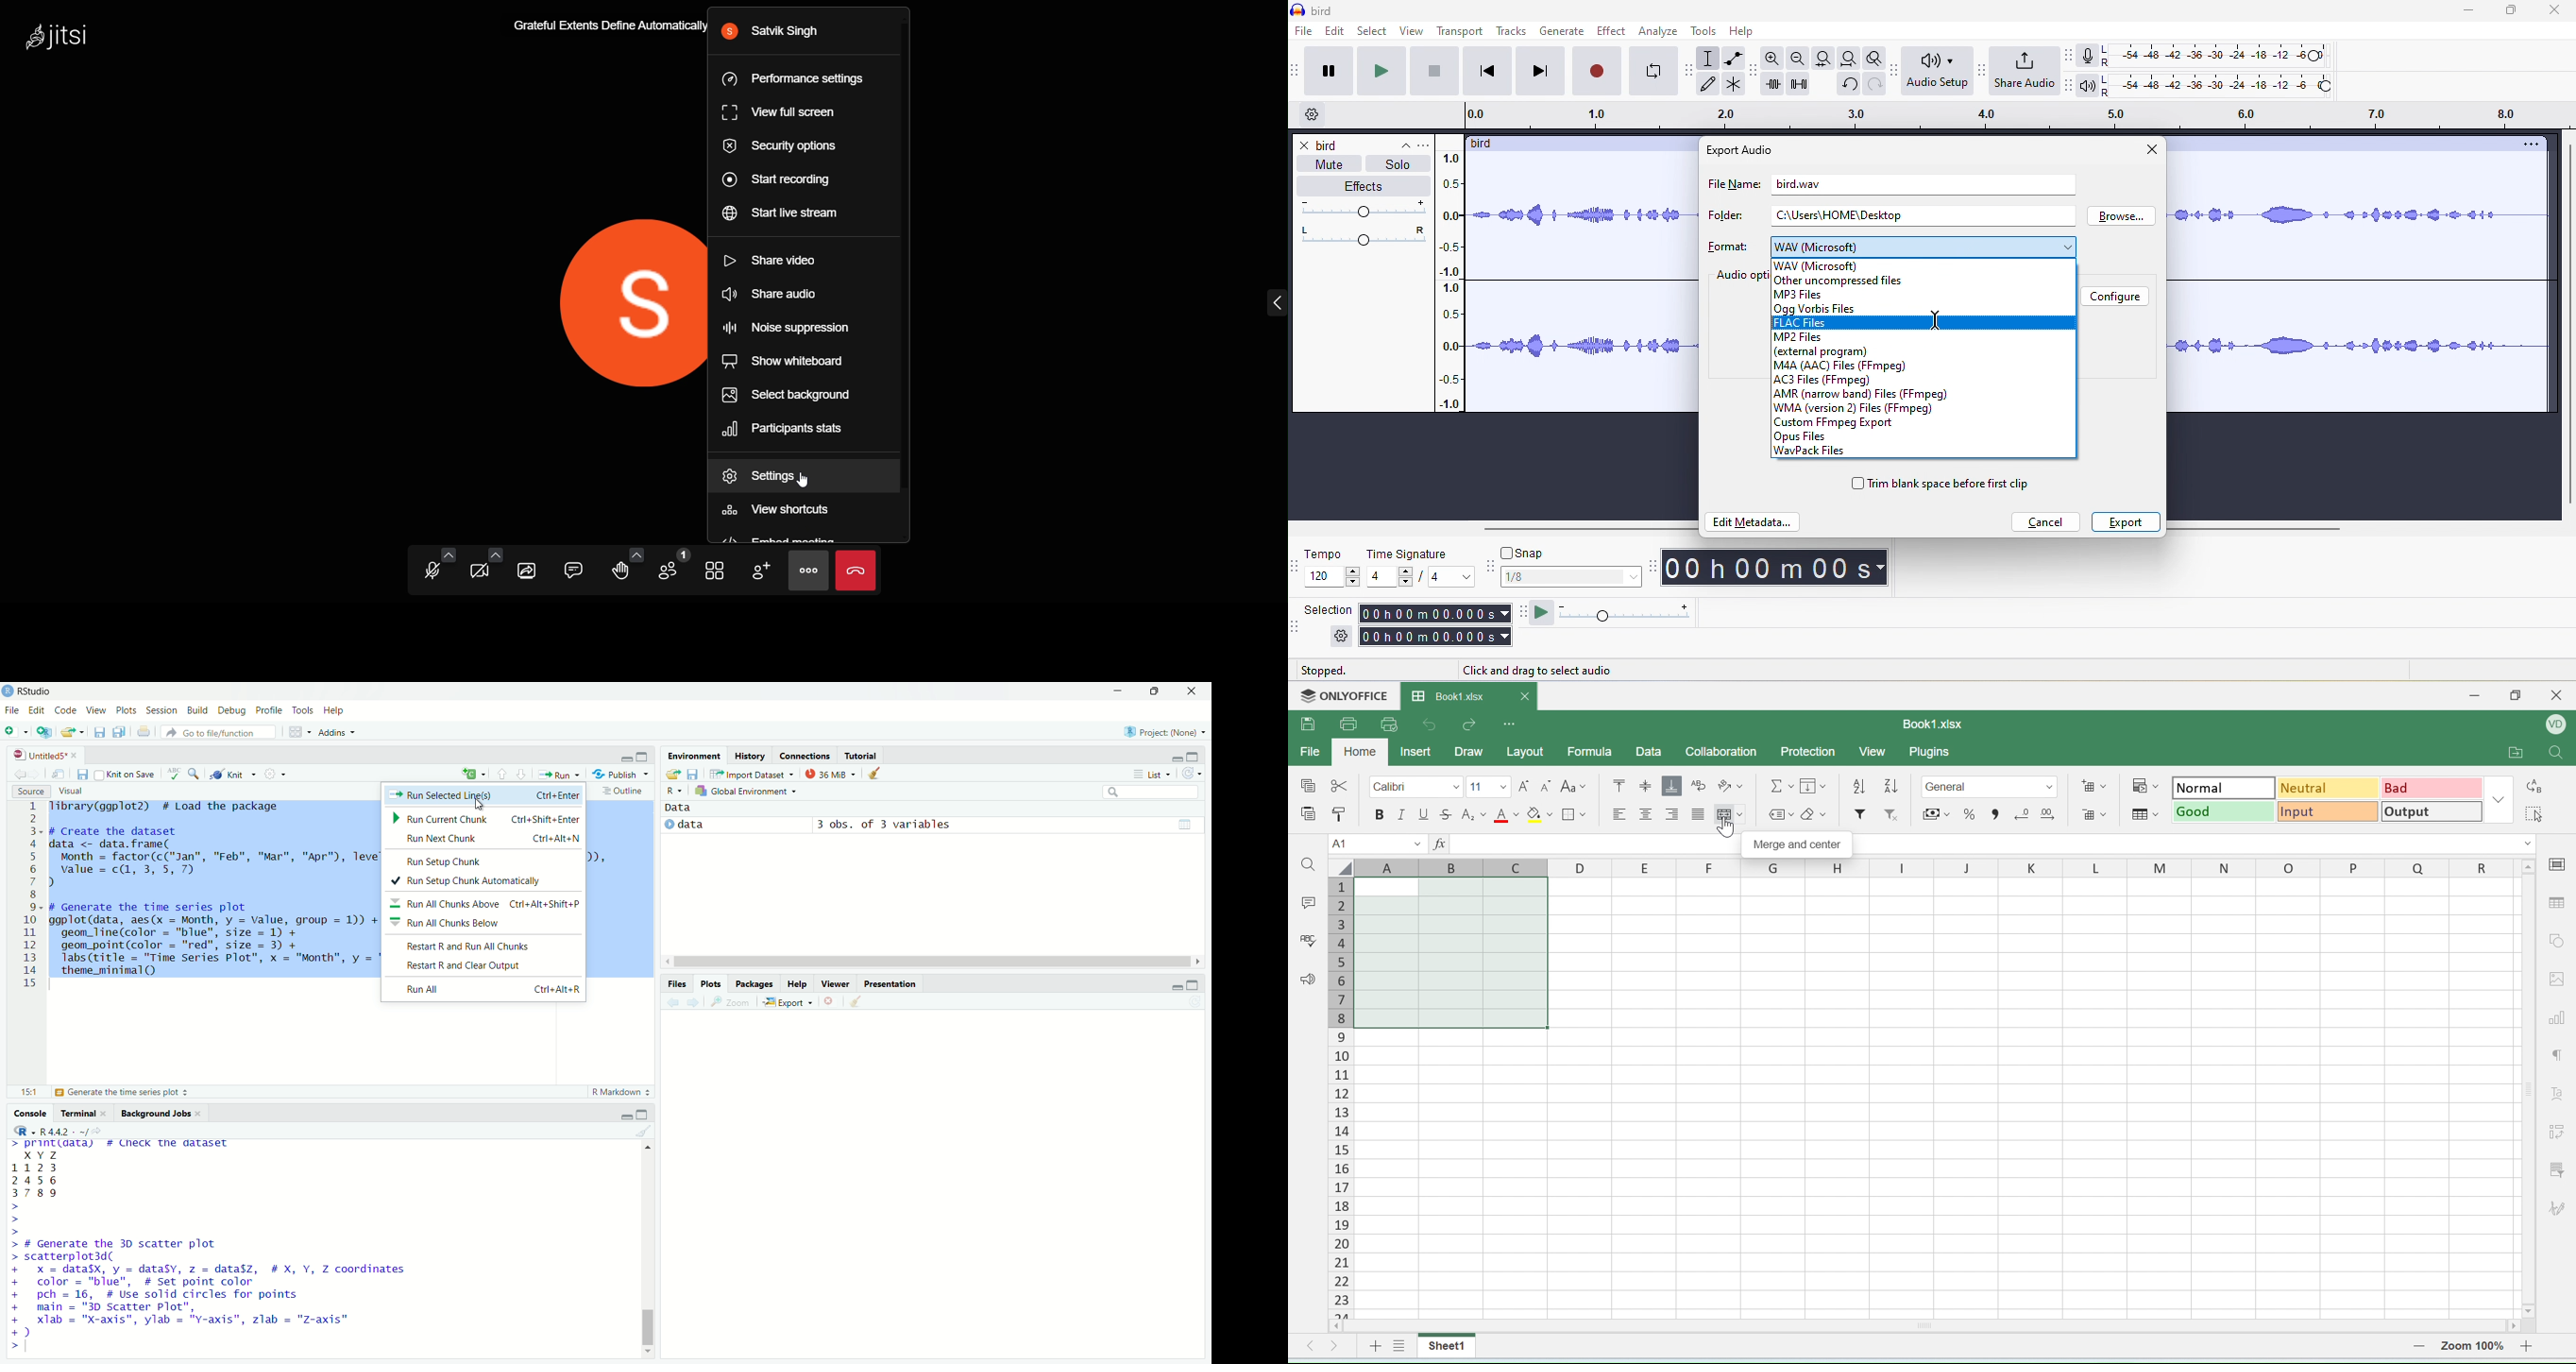 This screenshot has width=2576, height=1372. Describe the element at coordinates (73, 791) in the screenshot. I see `visual` at that location.